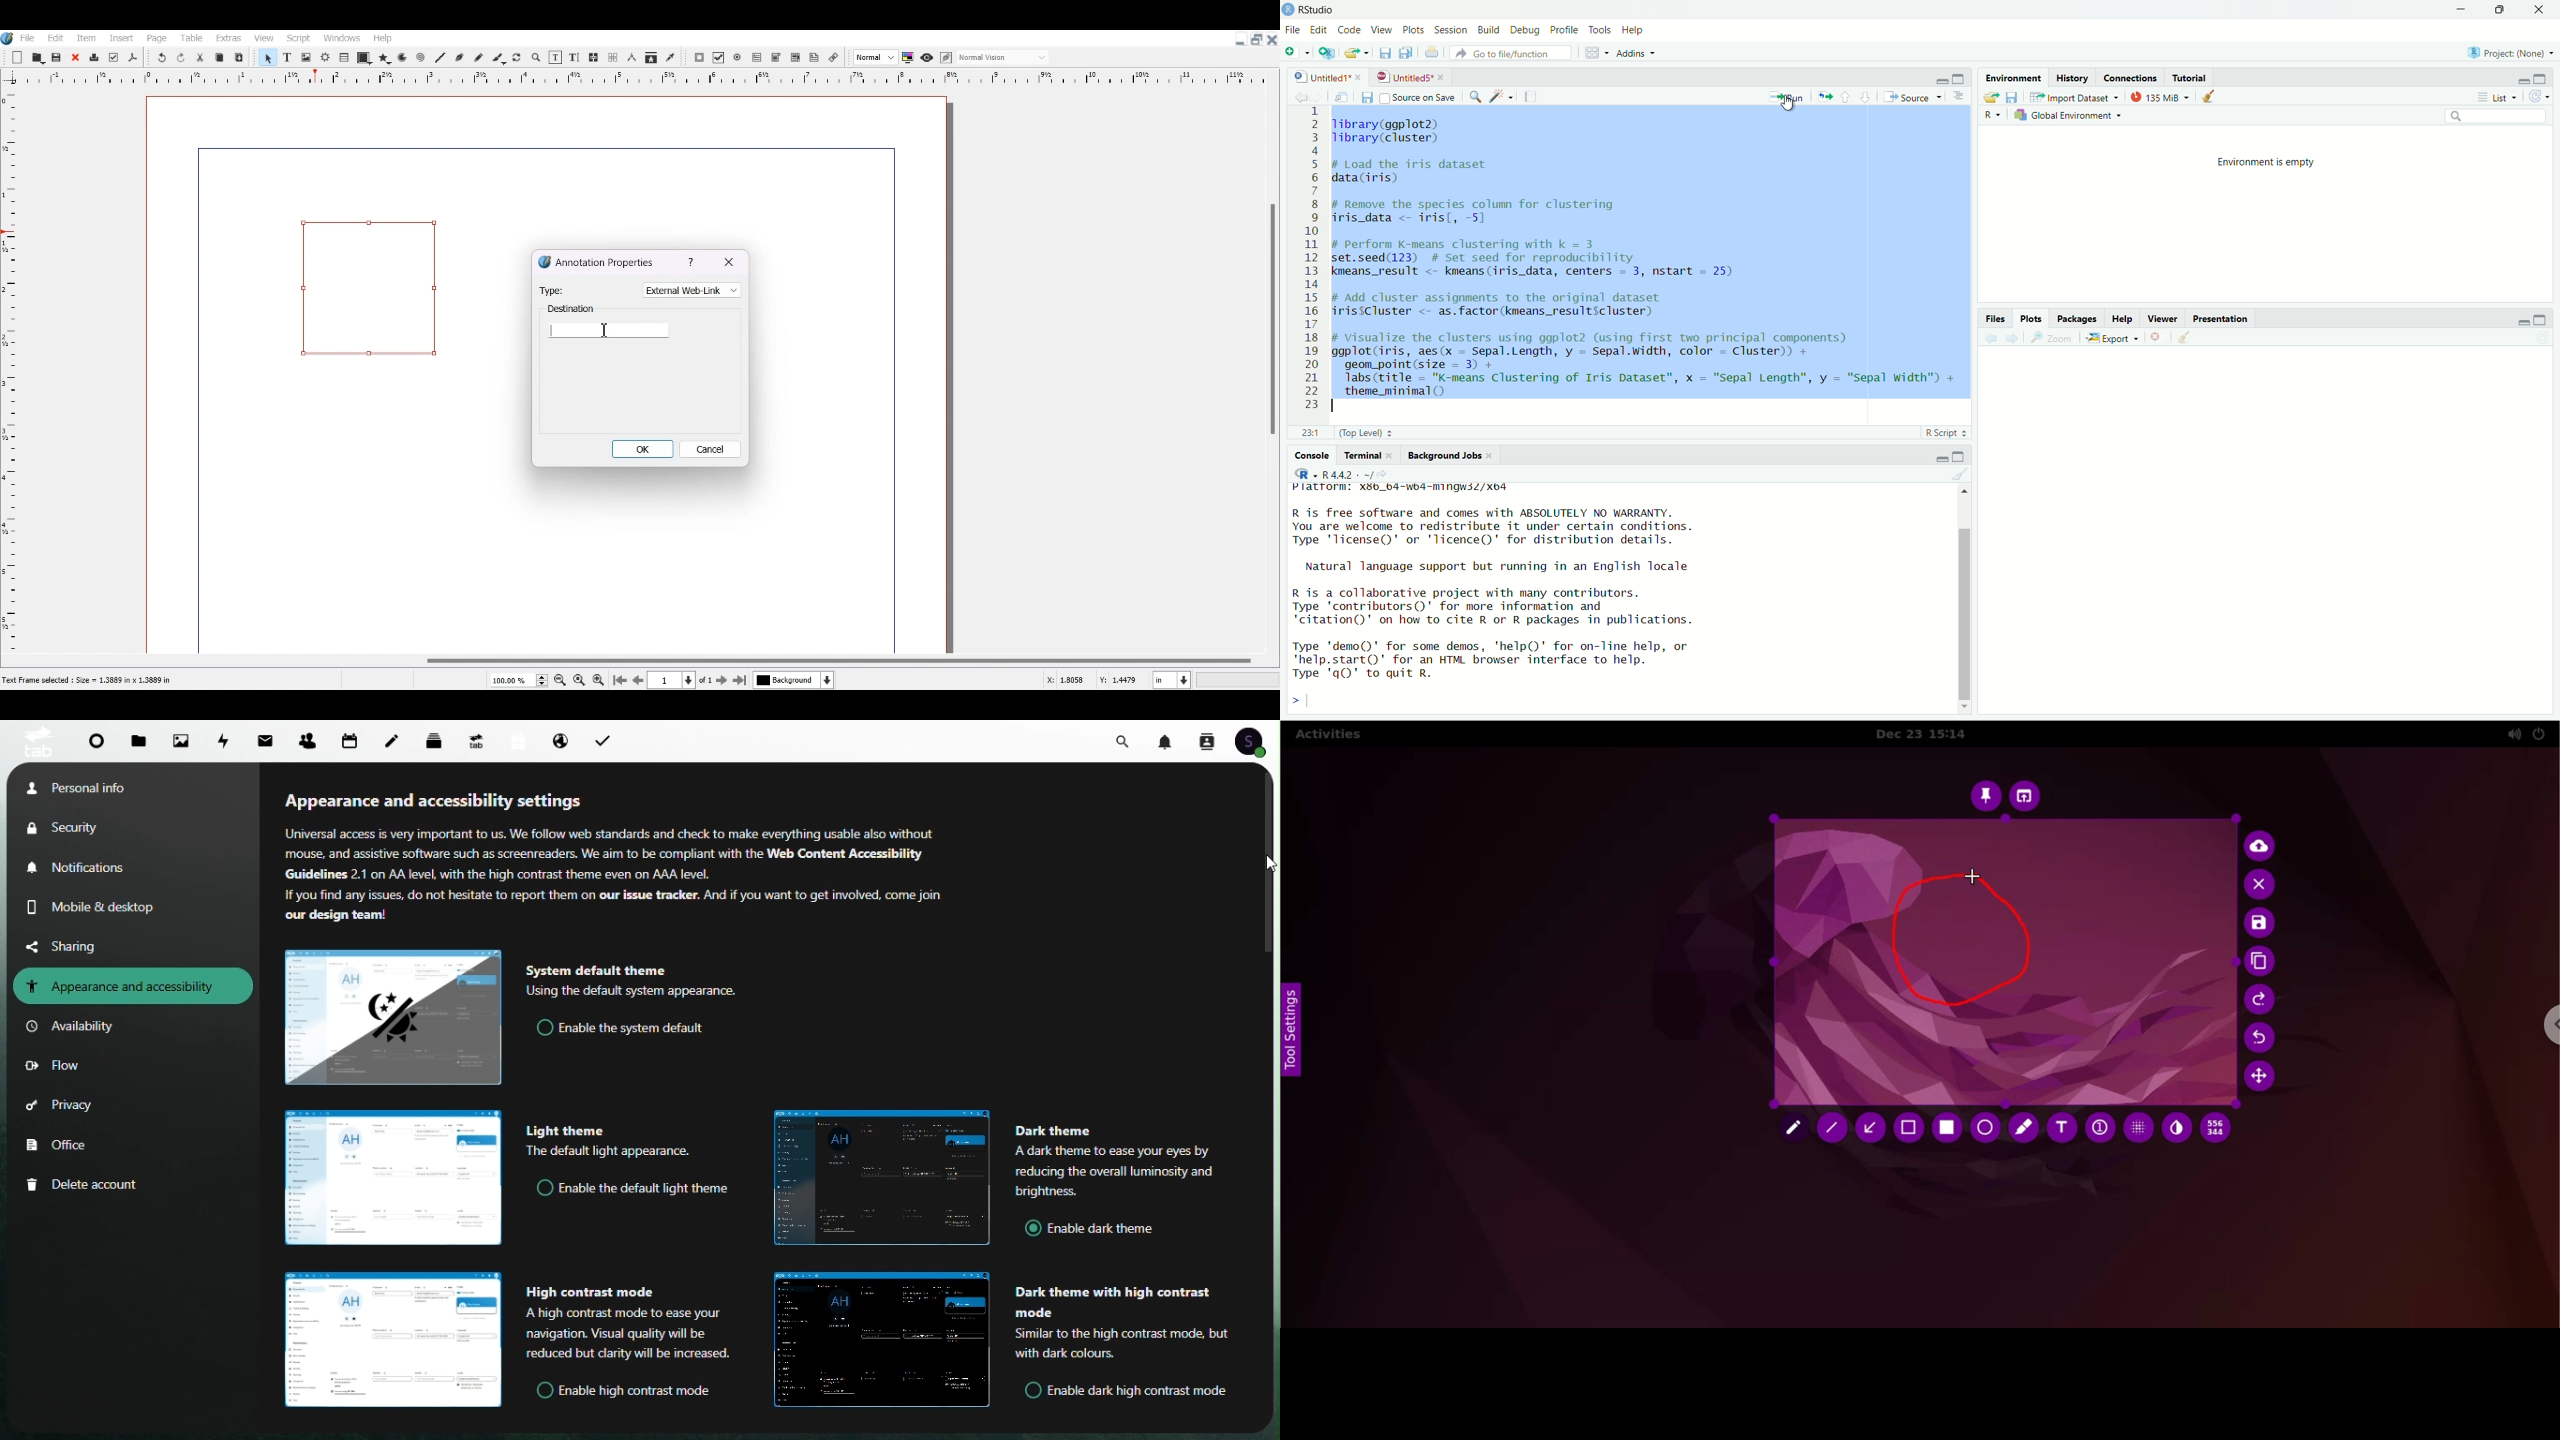 Image resolution: width=2576 pixels, height=1456 pixels. Describe the element at coordinates (1961, 454) in the screenshot. I see `maximize` at that location.